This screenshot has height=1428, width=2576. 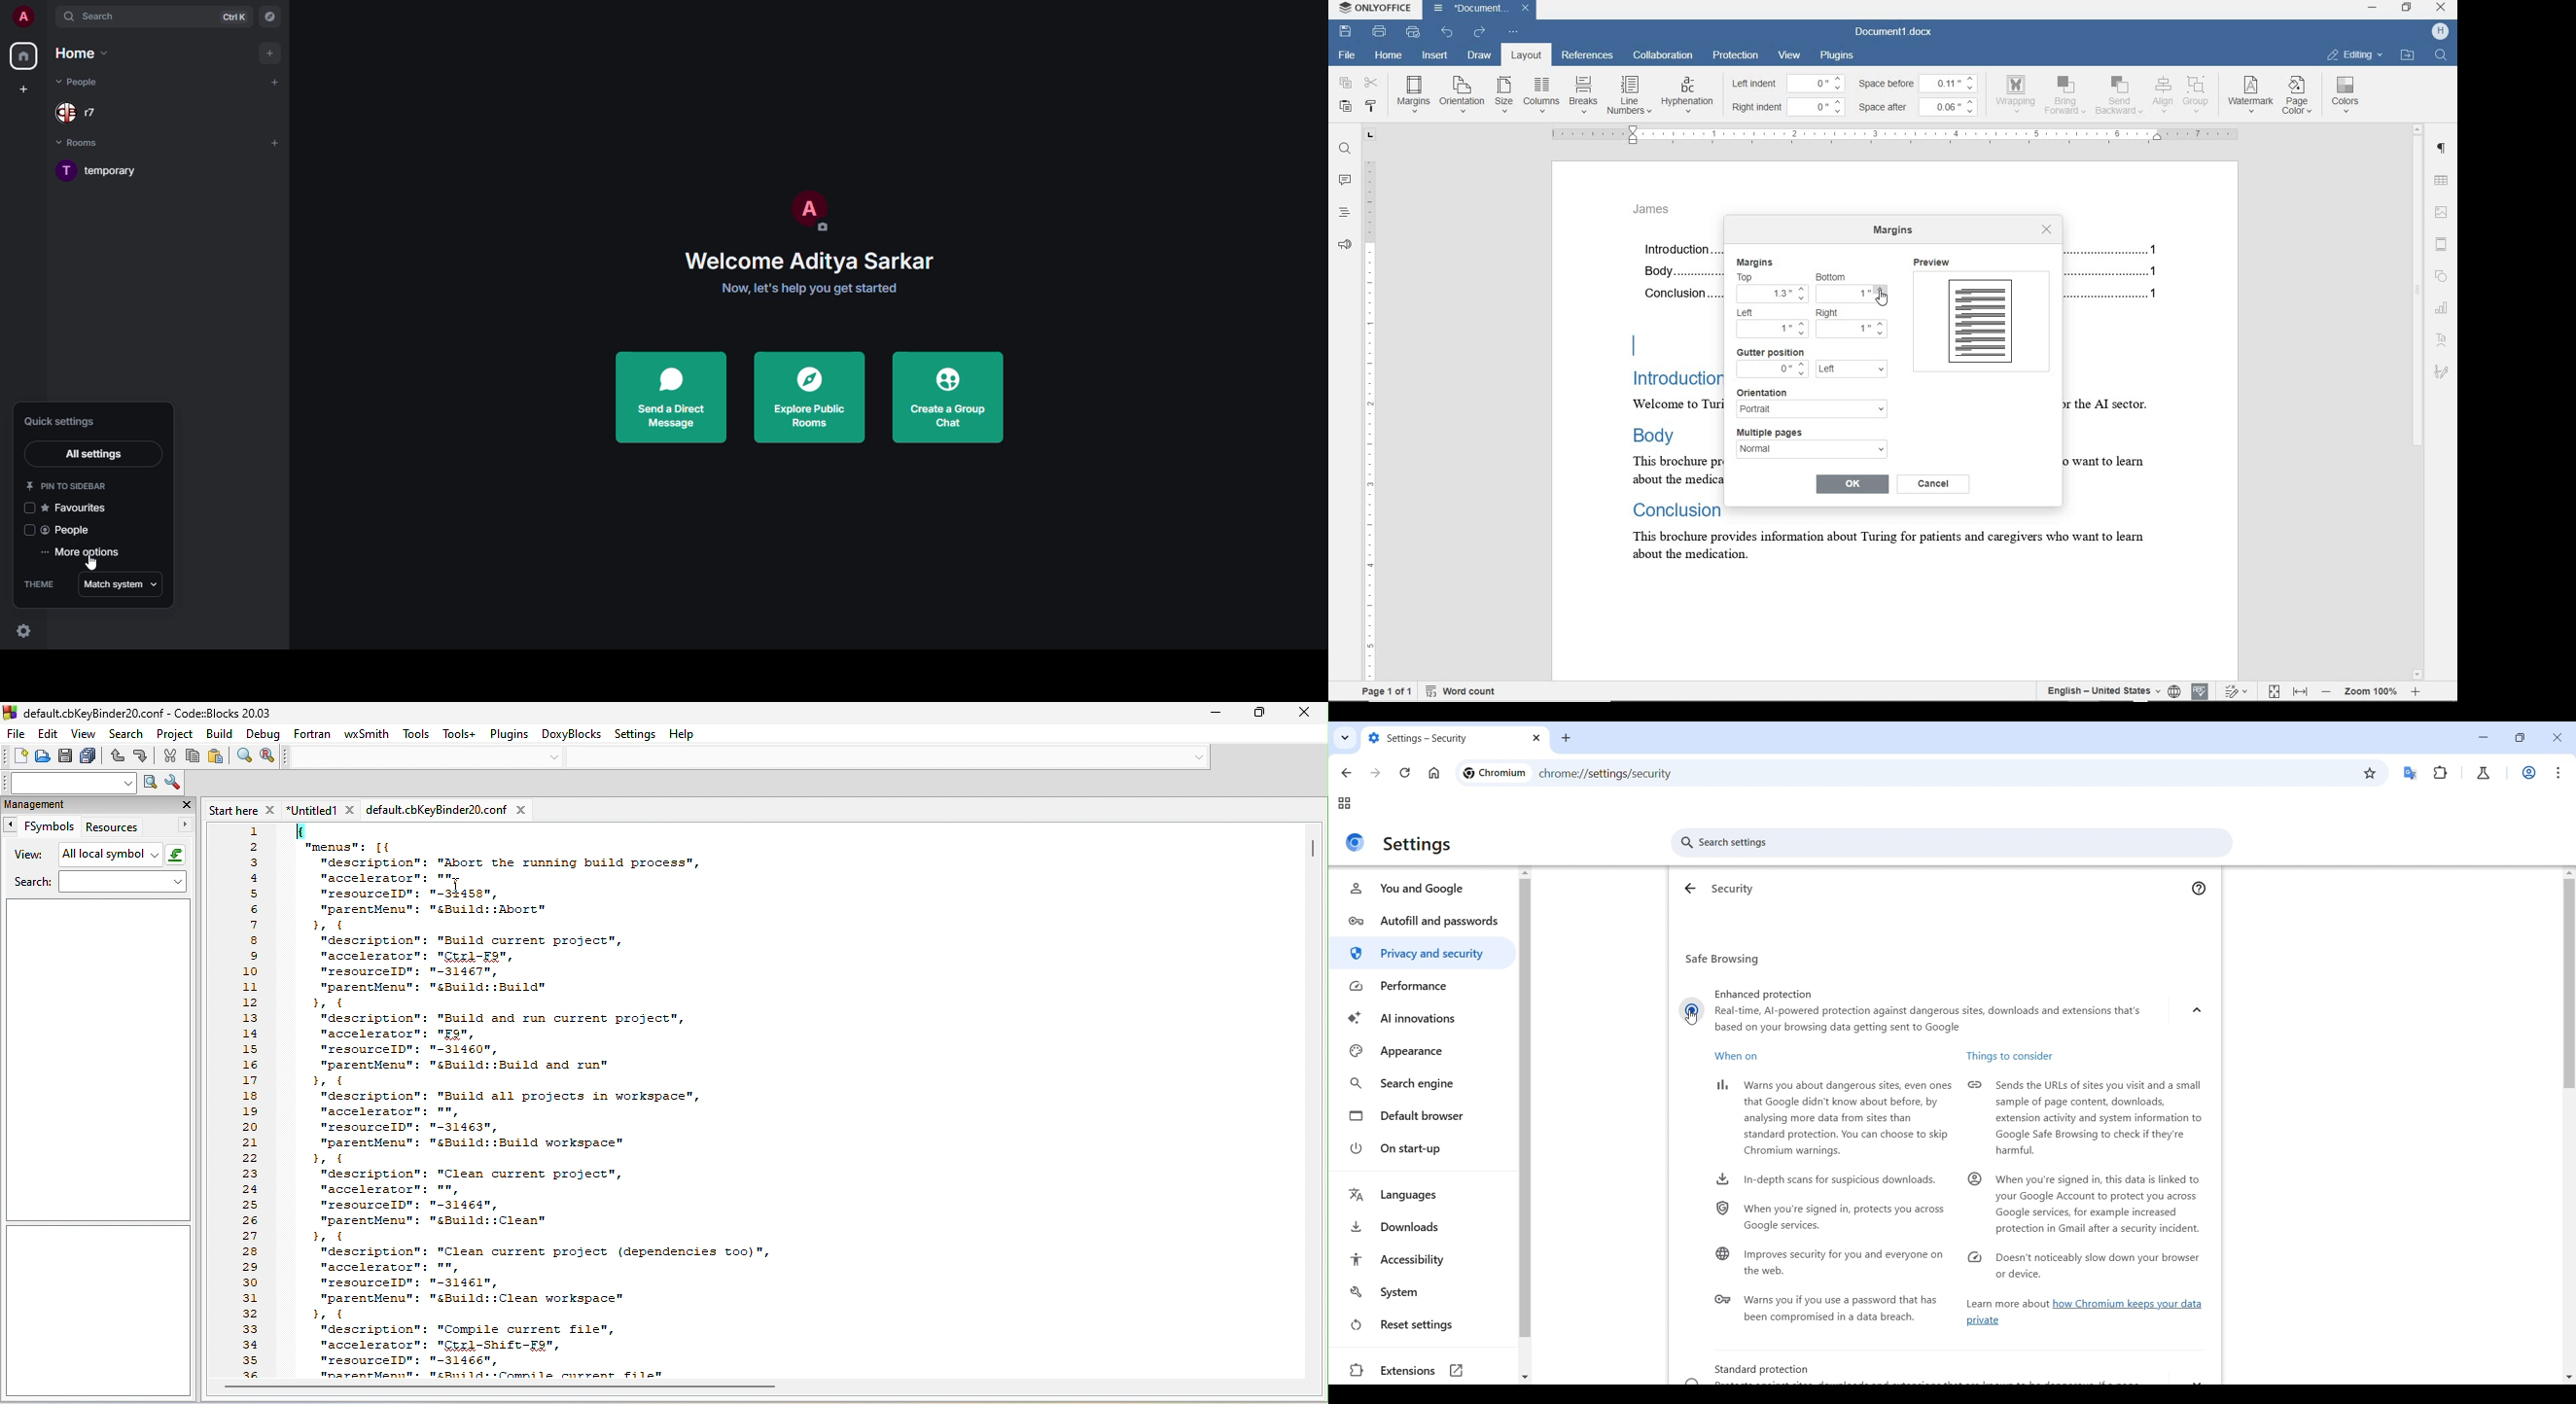 I want to click on quick settings, so click(x=68, y=422).